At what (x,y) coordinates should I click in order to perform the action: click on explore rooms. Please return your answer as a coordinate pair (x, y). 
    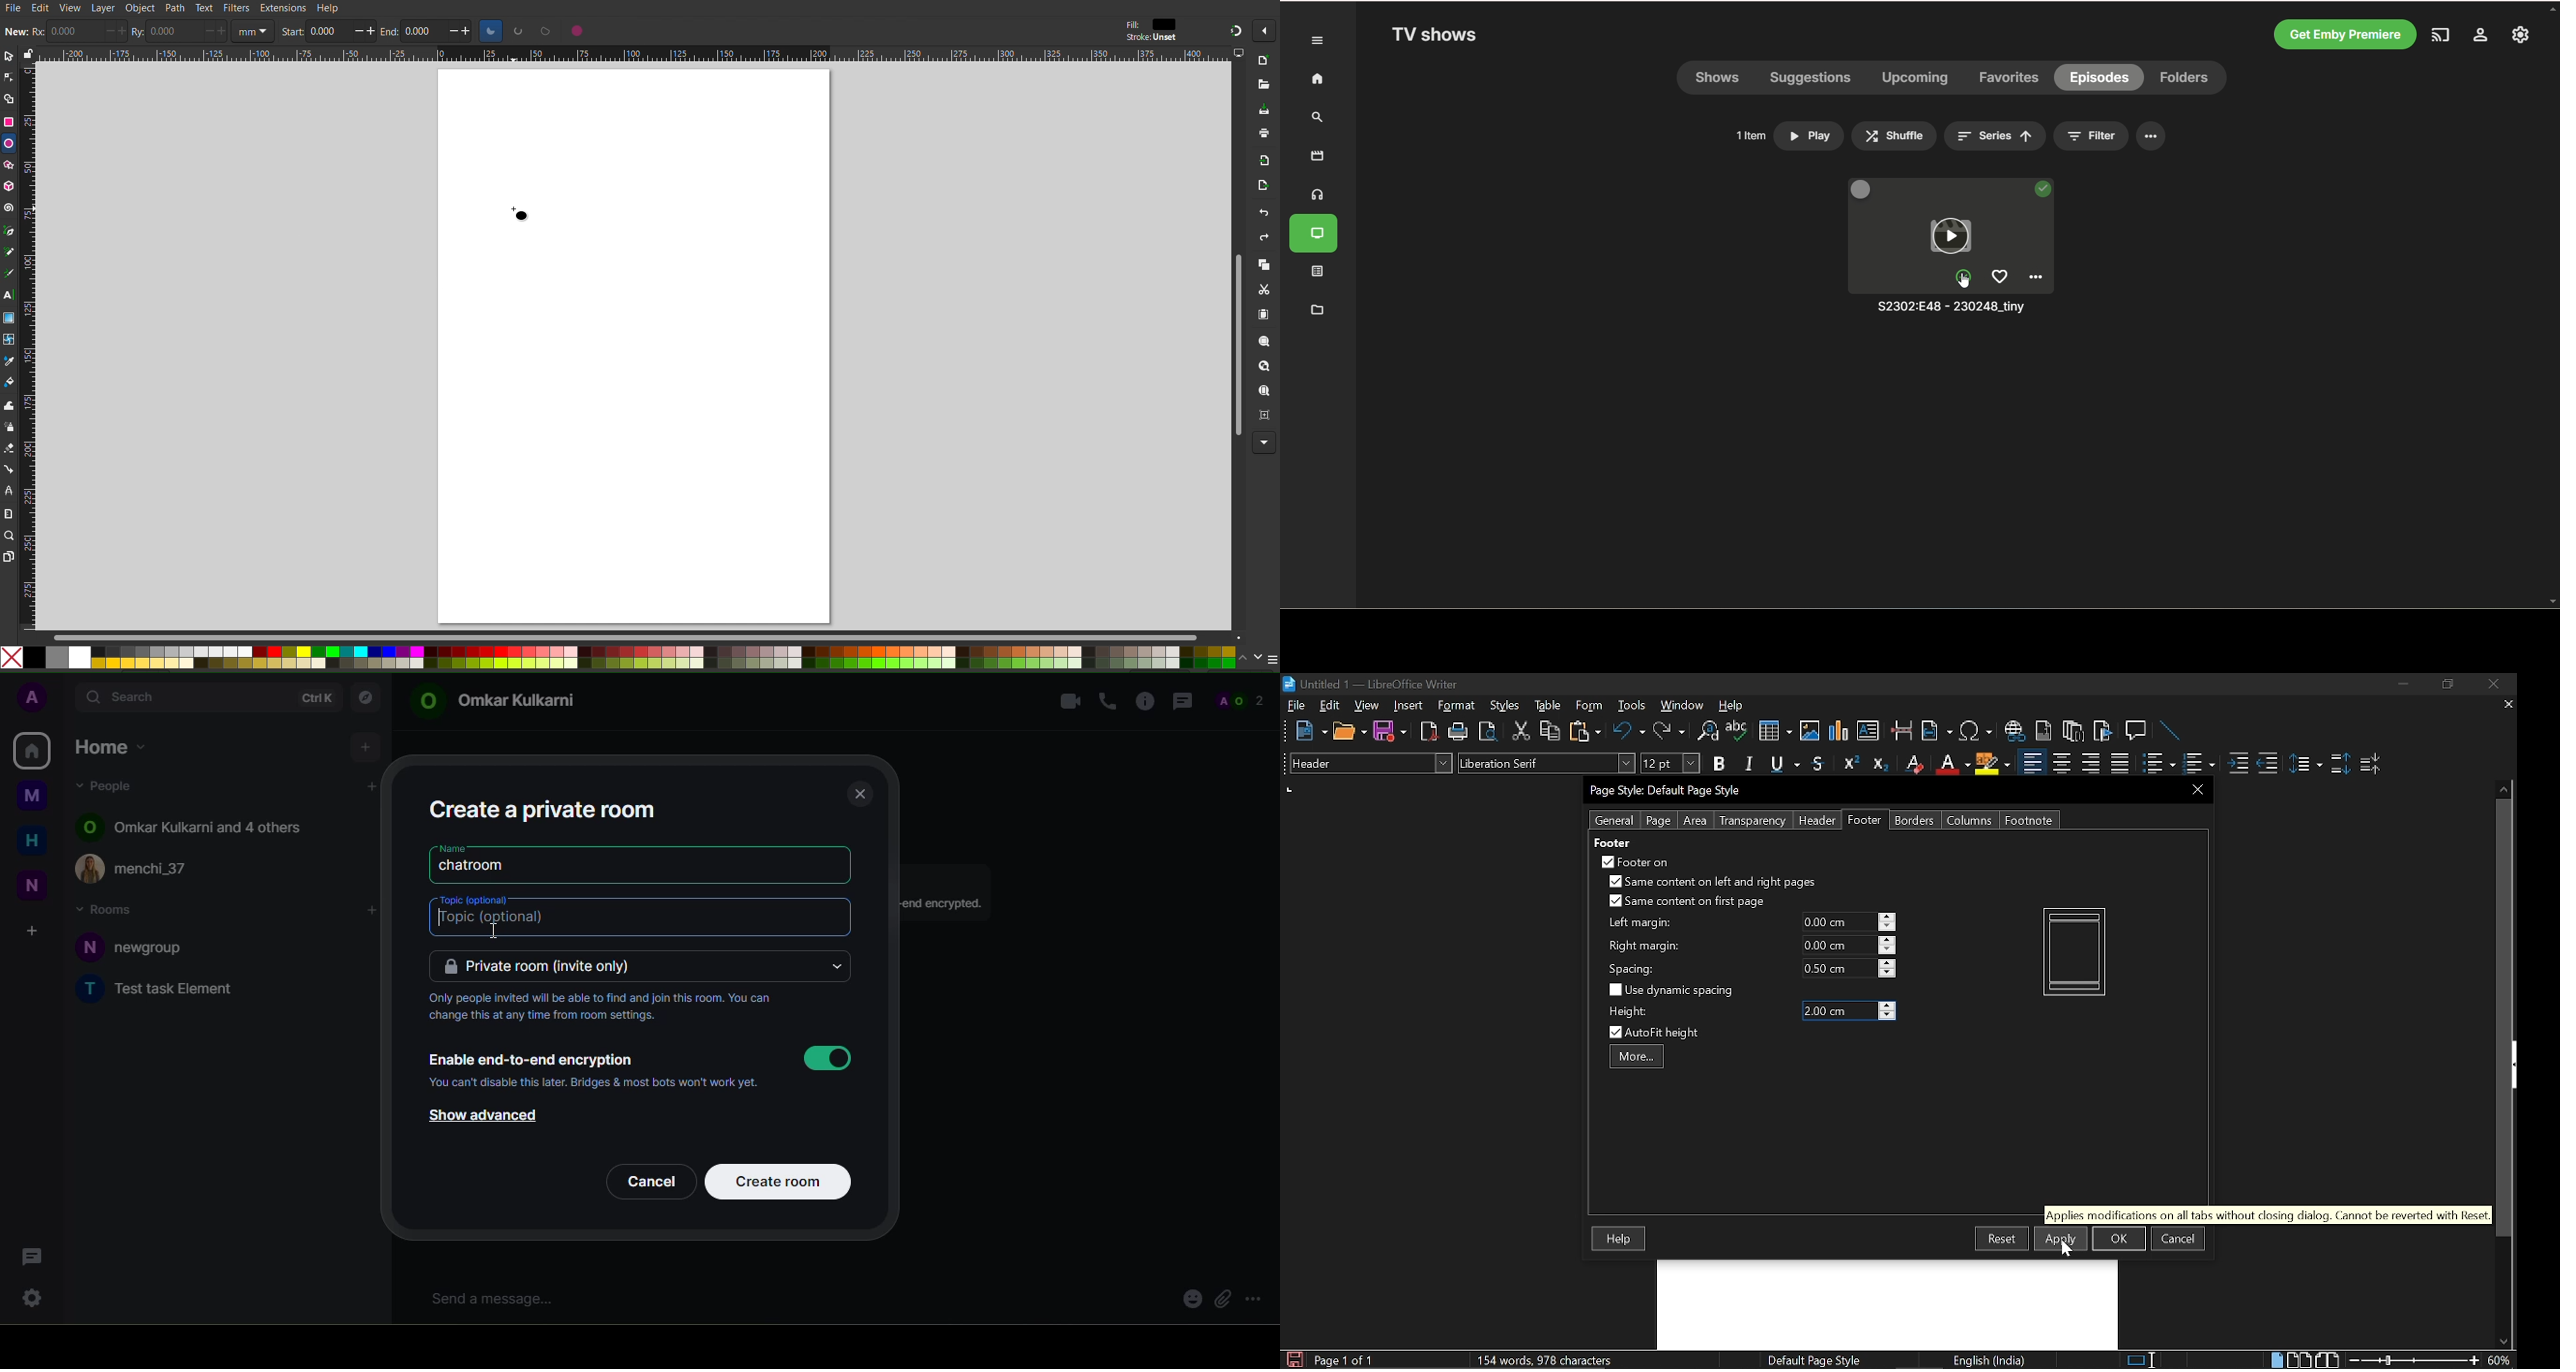
    Looking at the image, I should click on (365, 698).